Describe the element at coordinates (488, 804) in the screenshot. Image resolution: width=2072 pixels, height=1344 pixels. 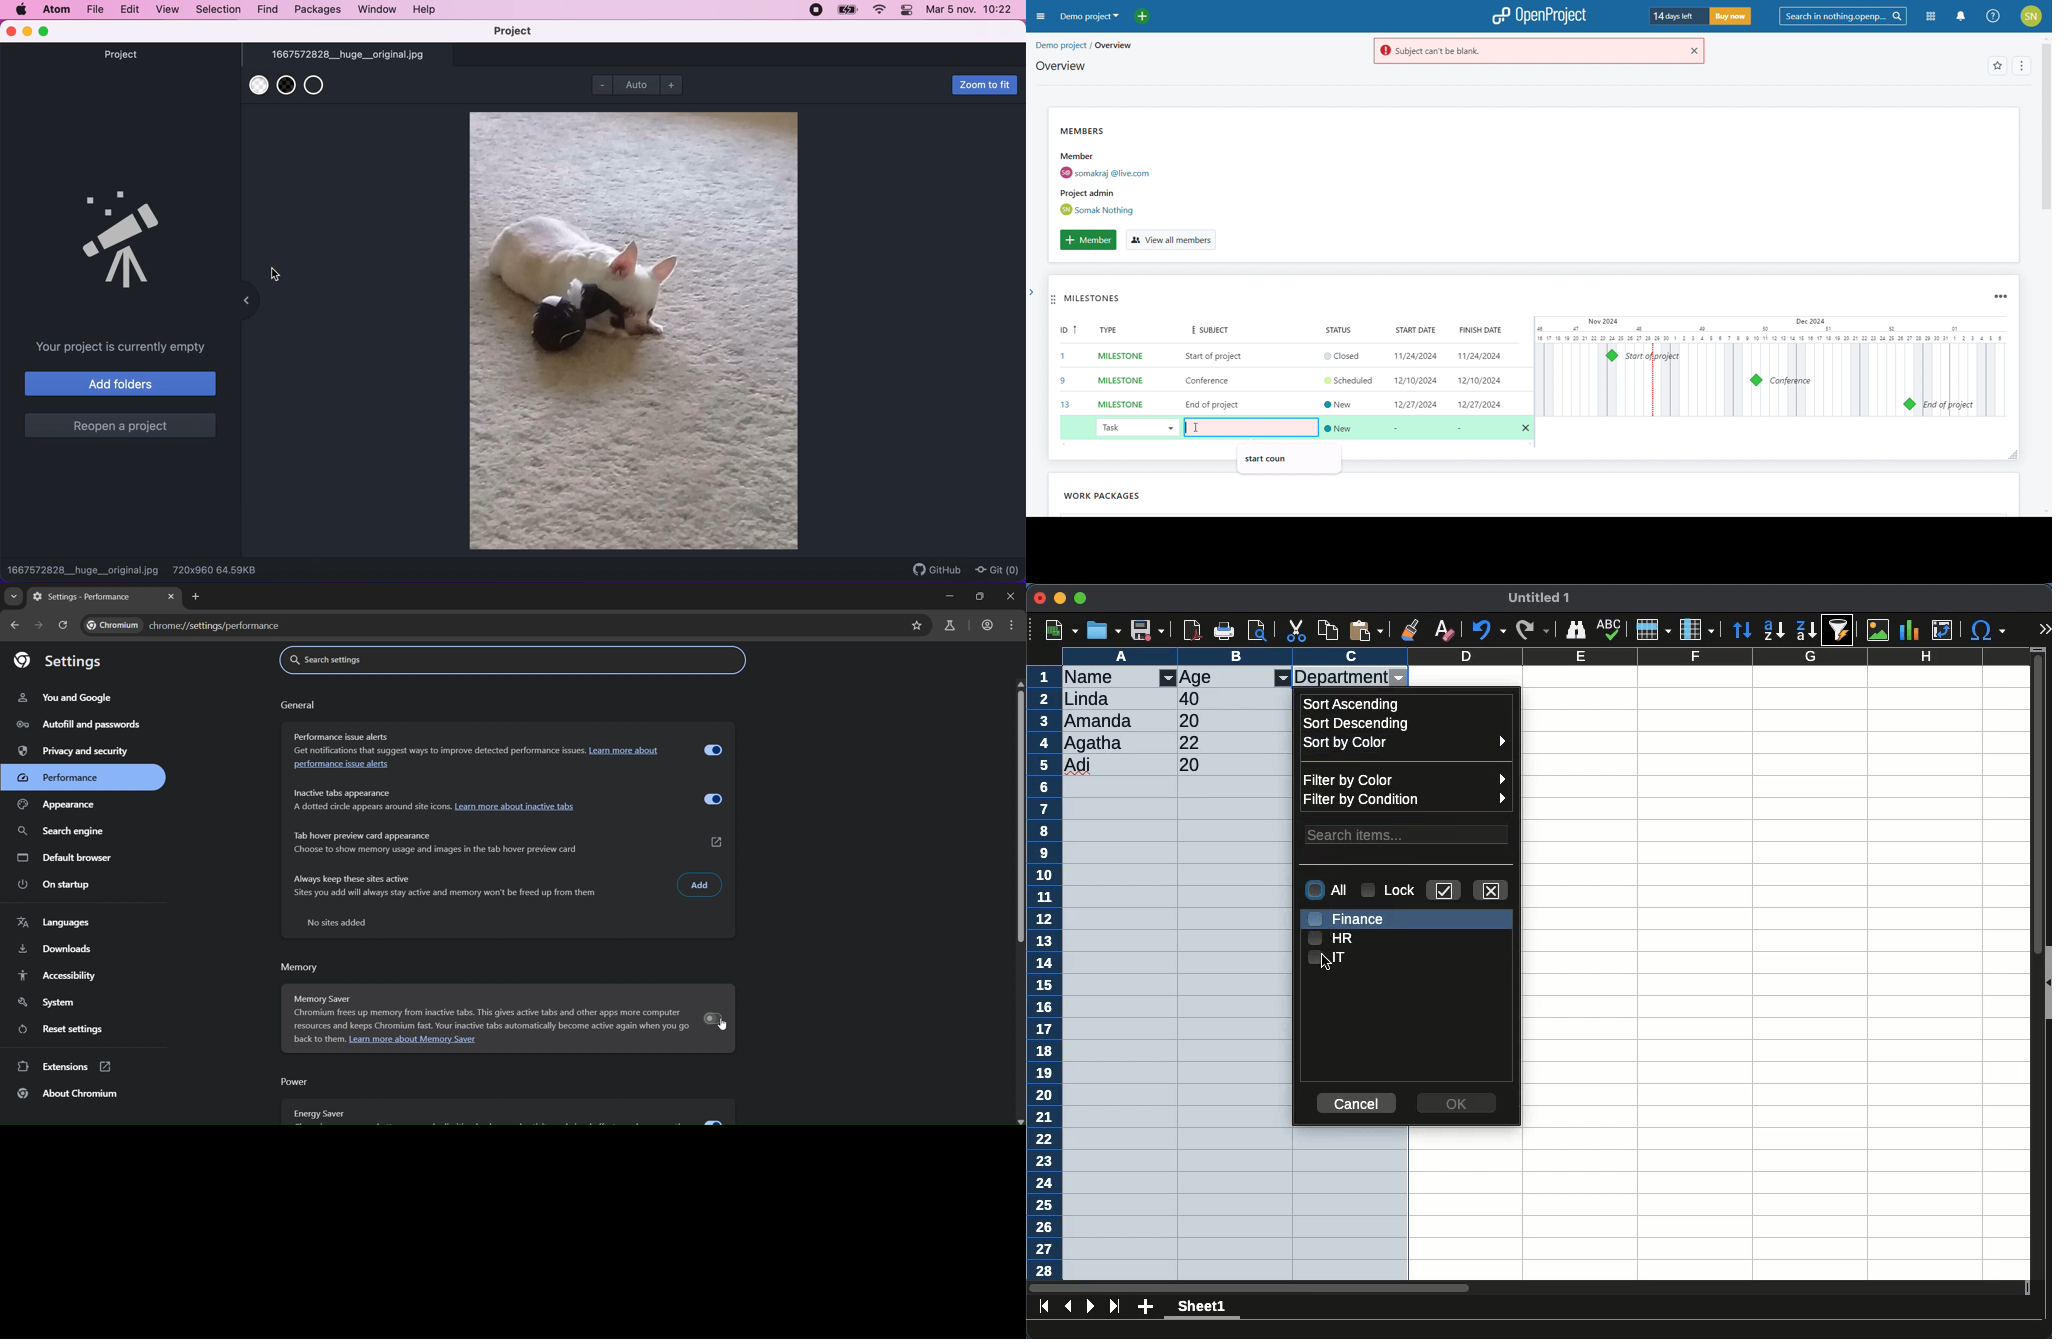
I see `Inactive tabs appearance A dotted circle appears around site icons. Learn more about inactive tabs` at that location.